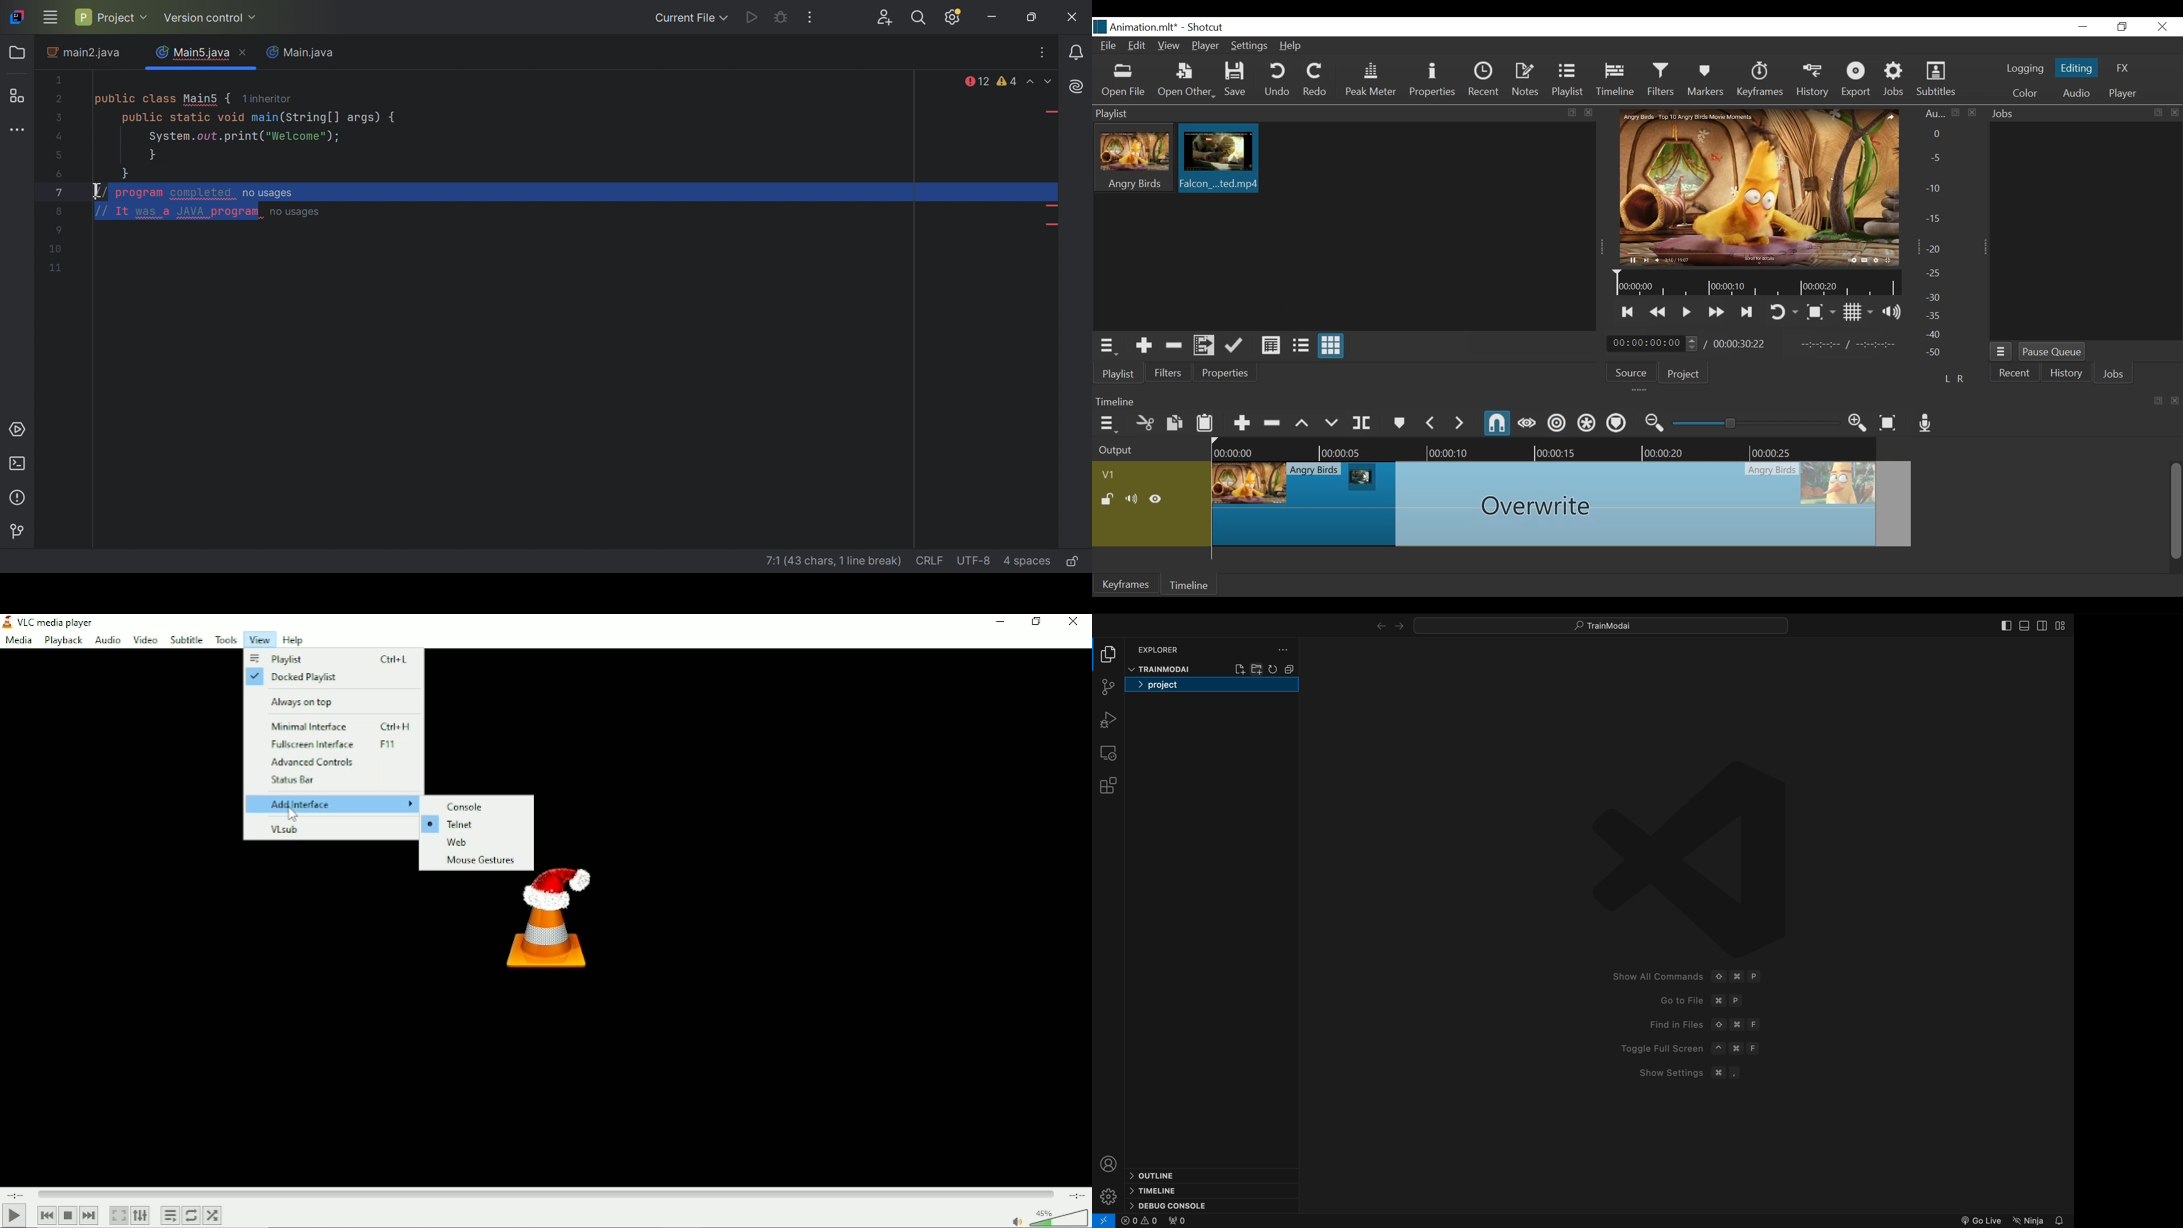 This screenshot has height=1232, width=2184. What do you see at coordinates (1174, 345) in the screenshot?
I see `Remove Cut` at bounding box center [1174, 345].